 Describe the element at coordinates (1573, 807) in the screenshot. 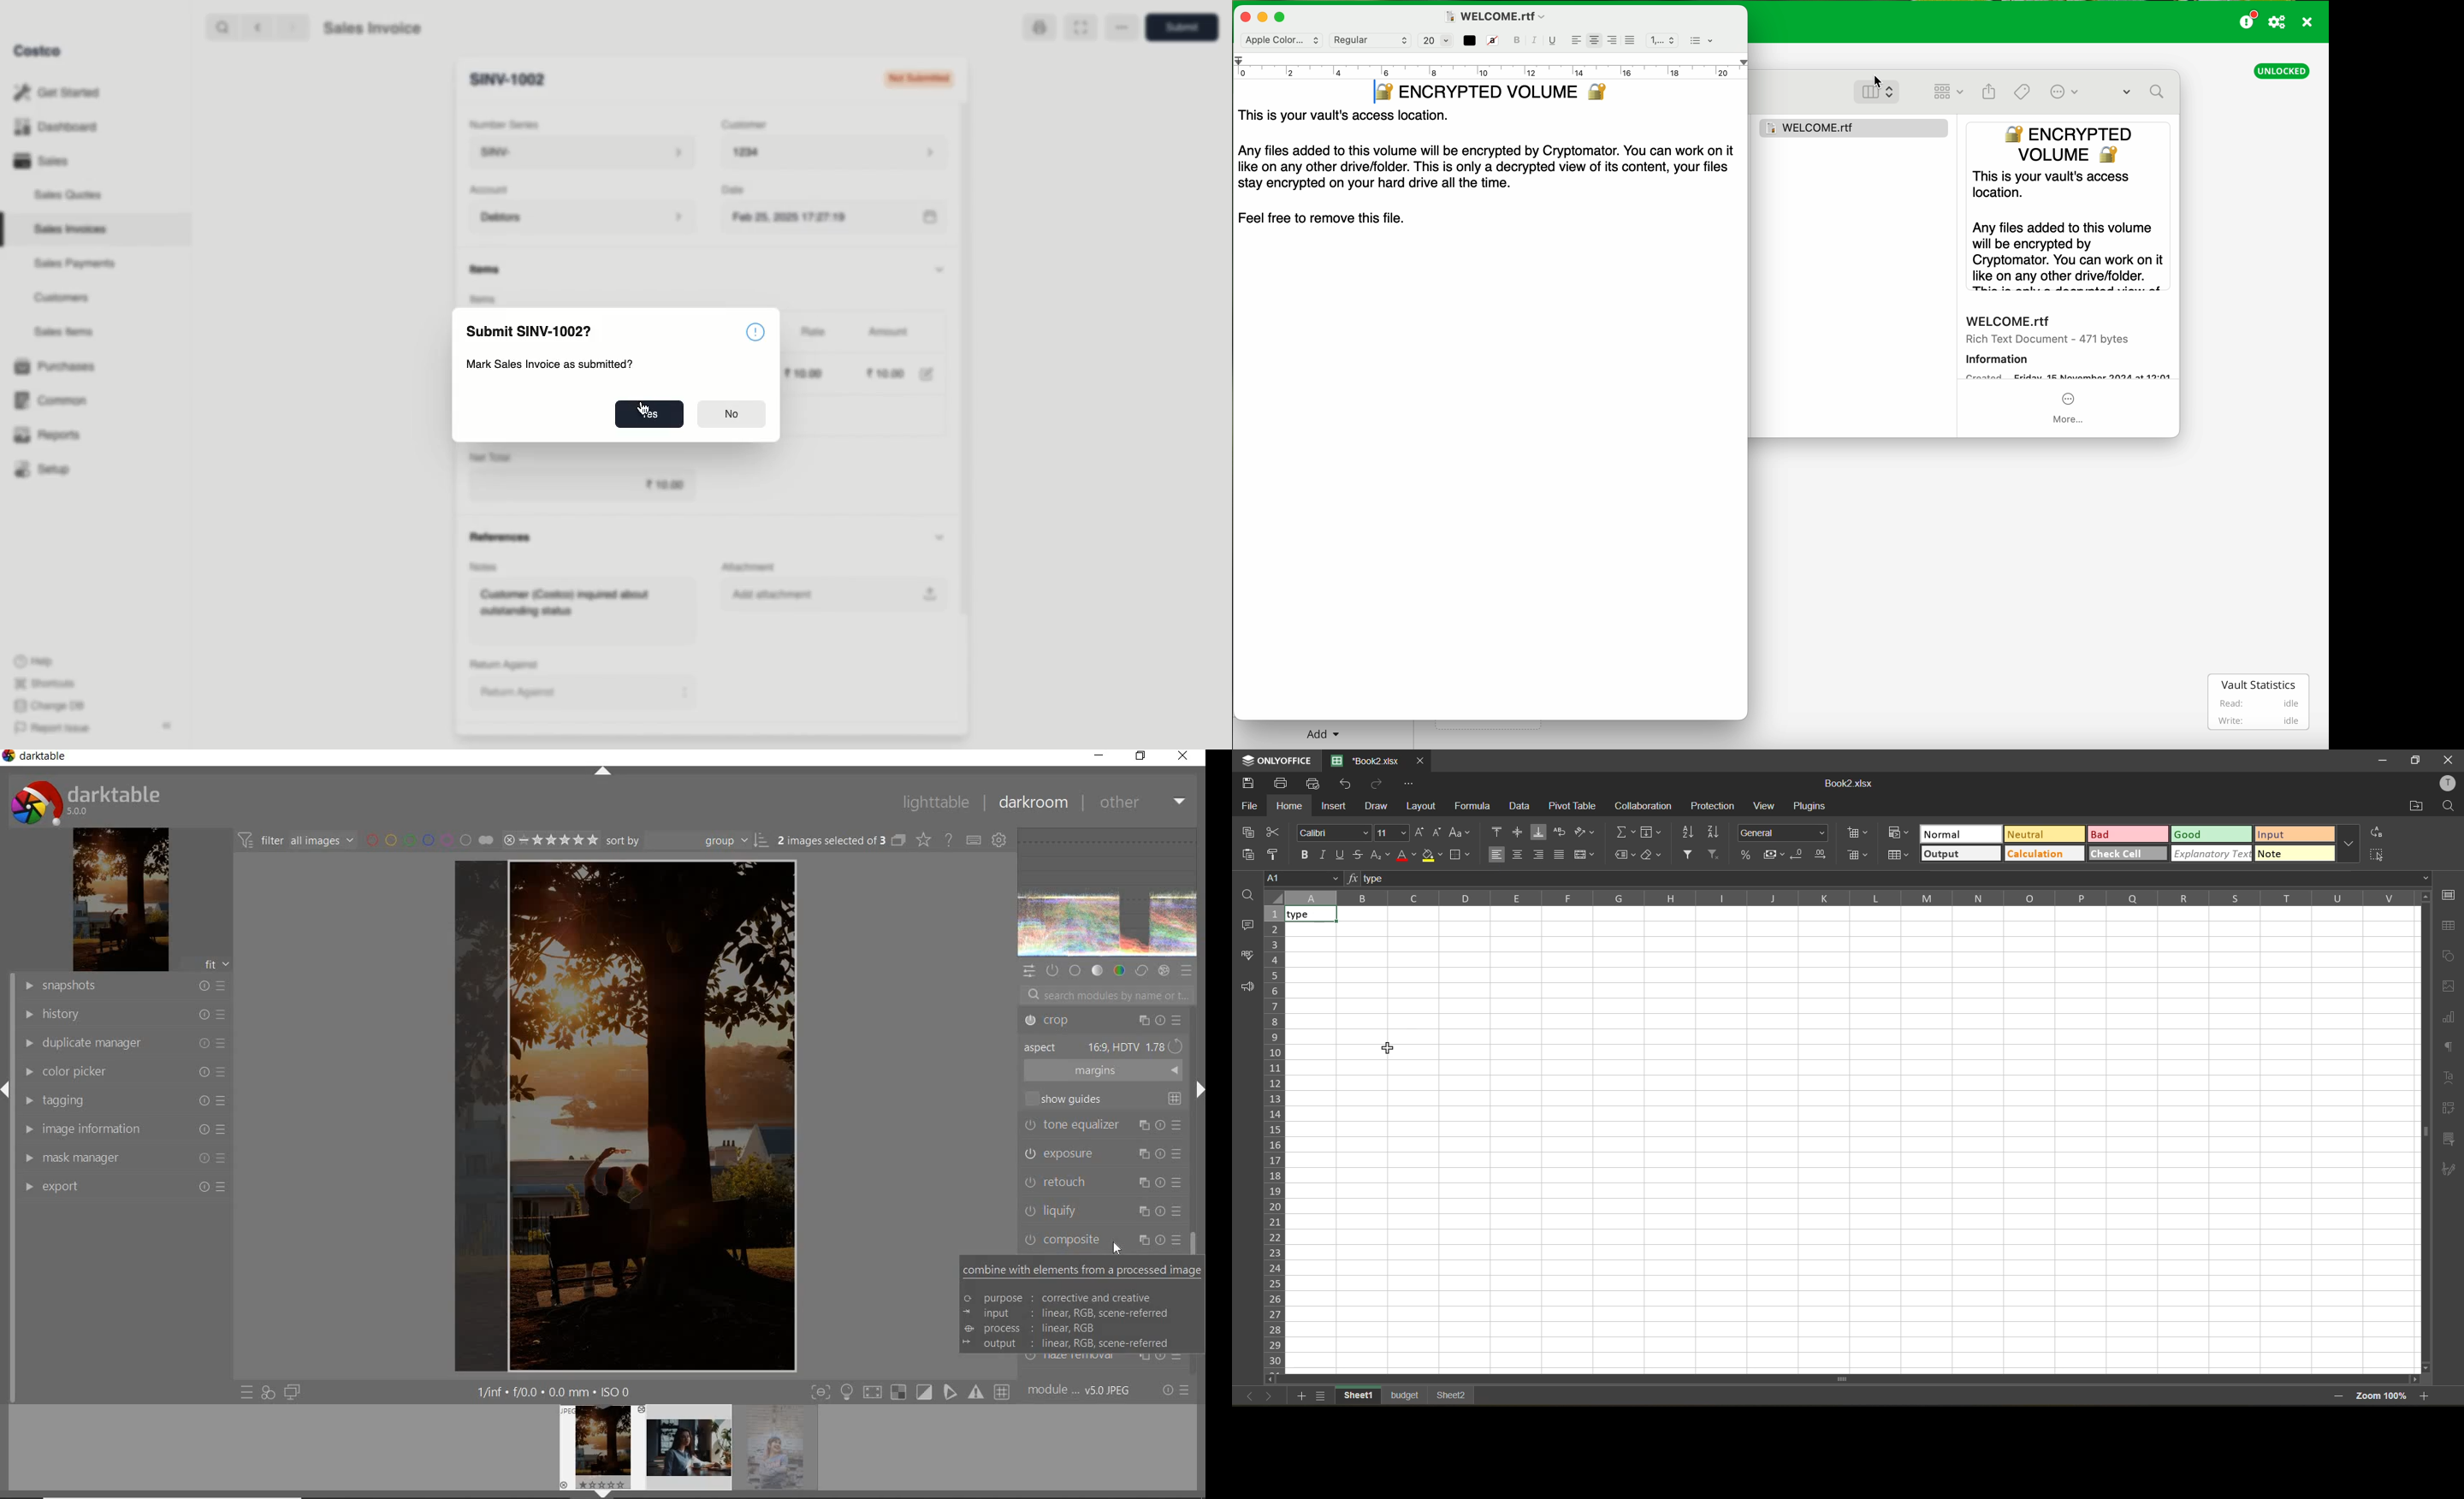

I see `pivot table` at that location.